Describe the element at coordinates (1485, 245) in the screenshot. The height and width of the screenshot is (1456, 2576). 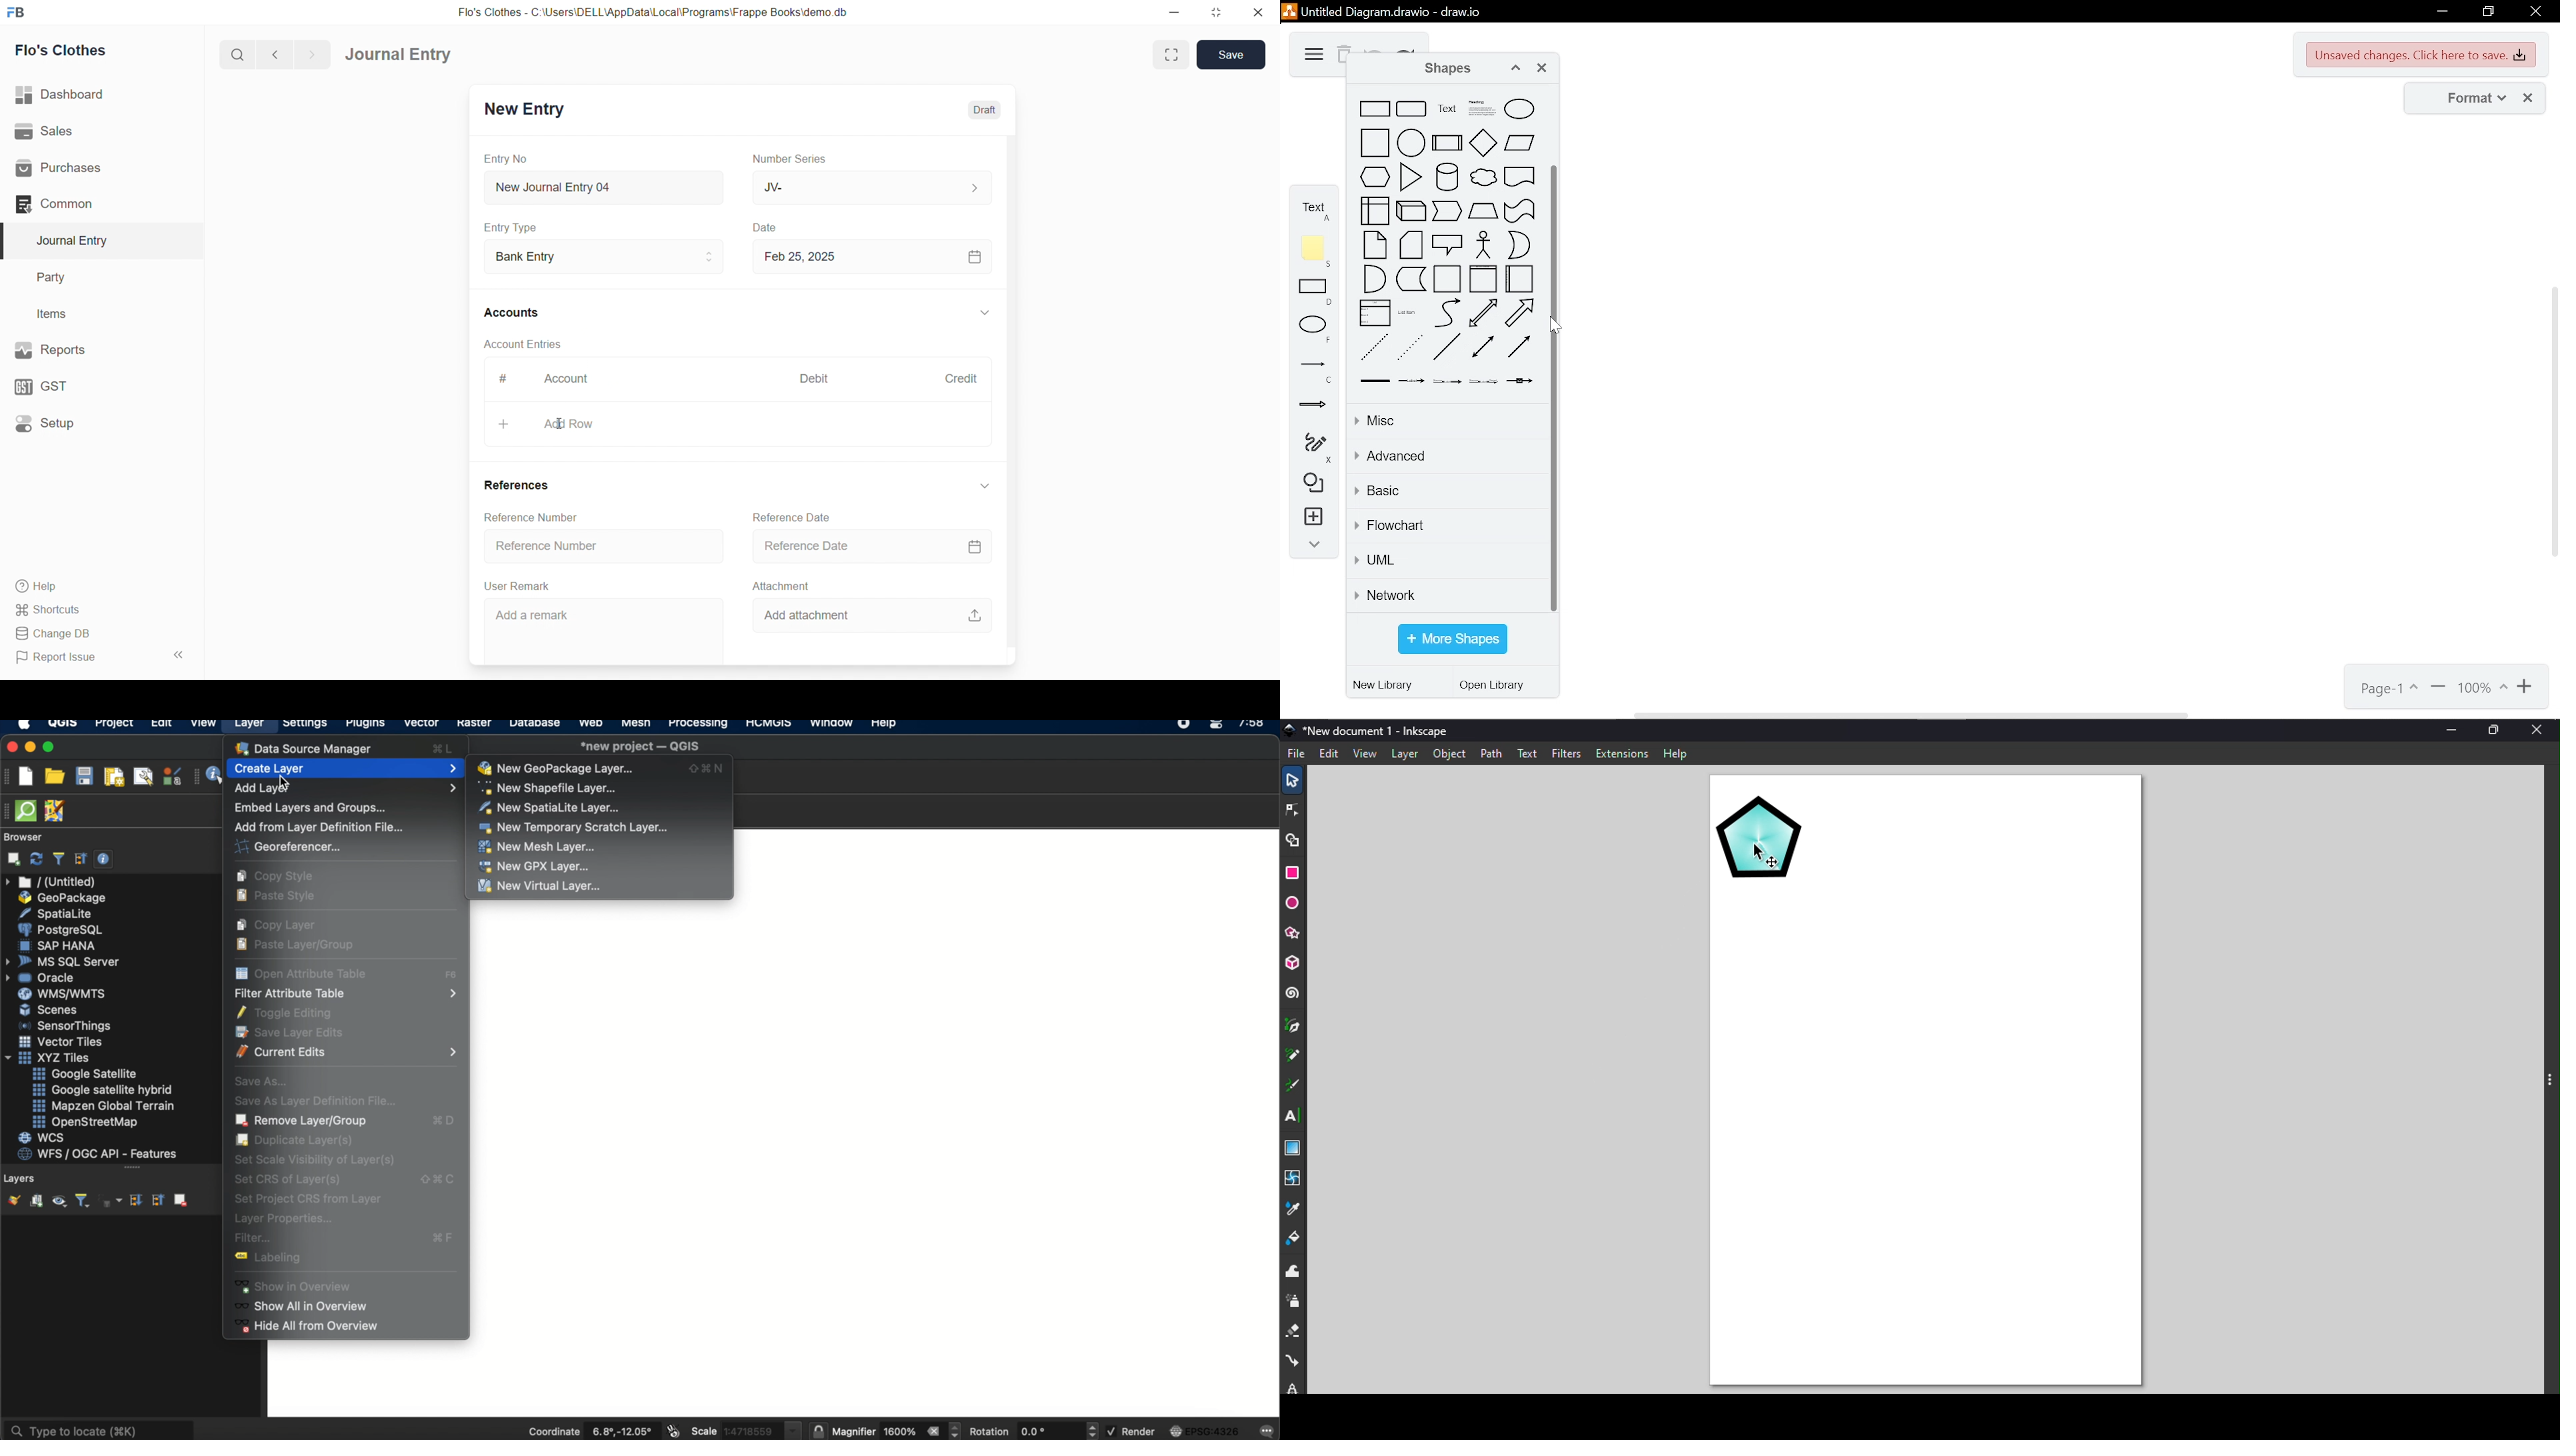
I see `actor` at that location.